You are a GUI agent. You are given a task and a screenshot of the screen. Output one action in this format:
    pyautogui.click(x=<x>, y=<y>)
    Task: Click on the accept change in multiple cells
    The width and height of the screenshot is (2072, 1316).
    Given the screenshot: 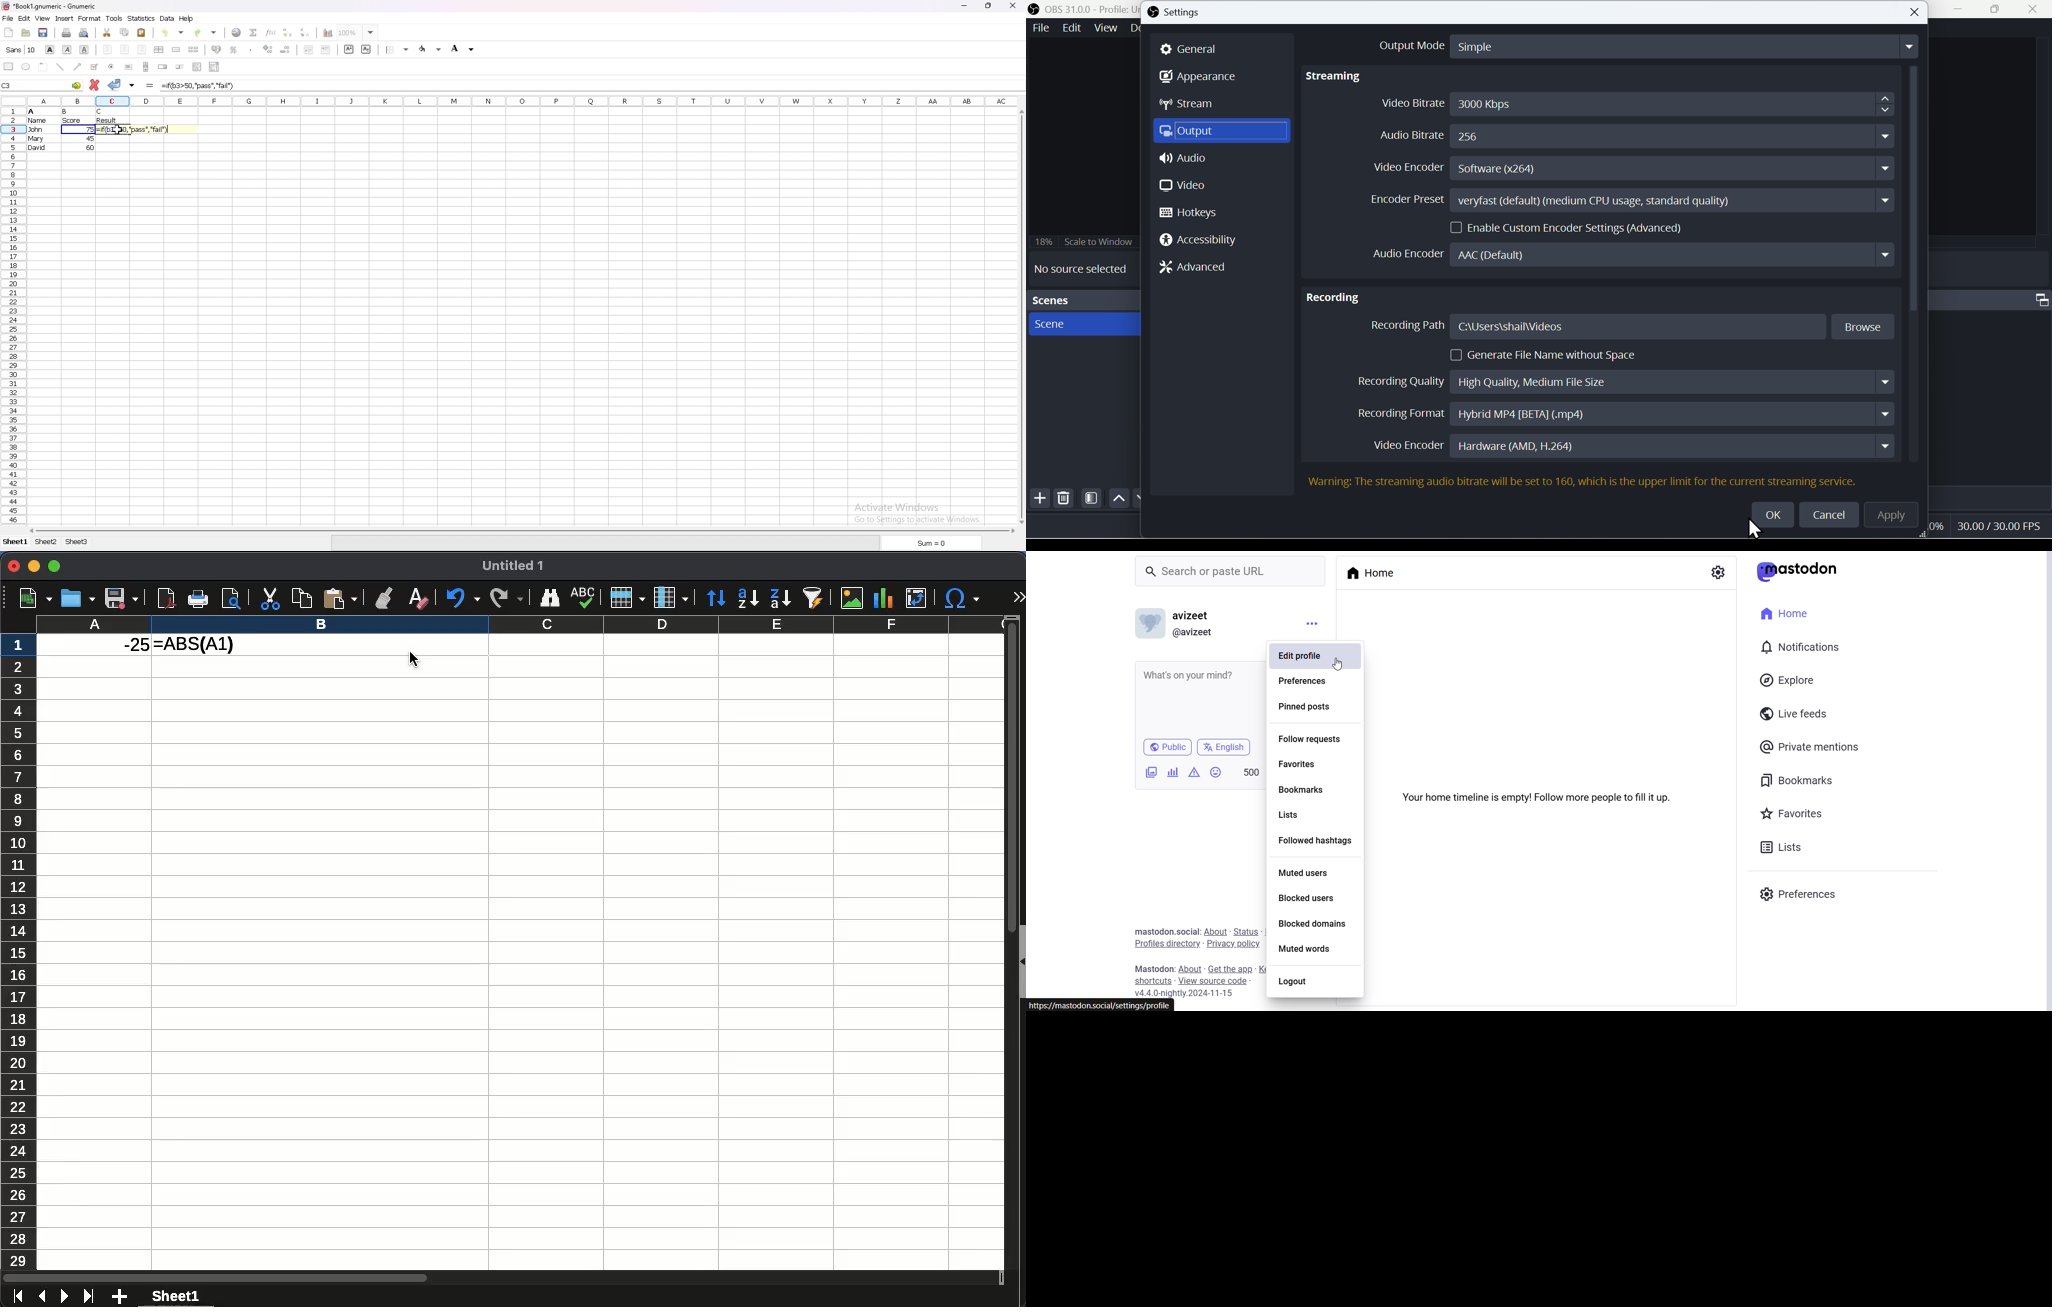 What is the action you would take?
    pyautogui.click(x=133, y=86)
    